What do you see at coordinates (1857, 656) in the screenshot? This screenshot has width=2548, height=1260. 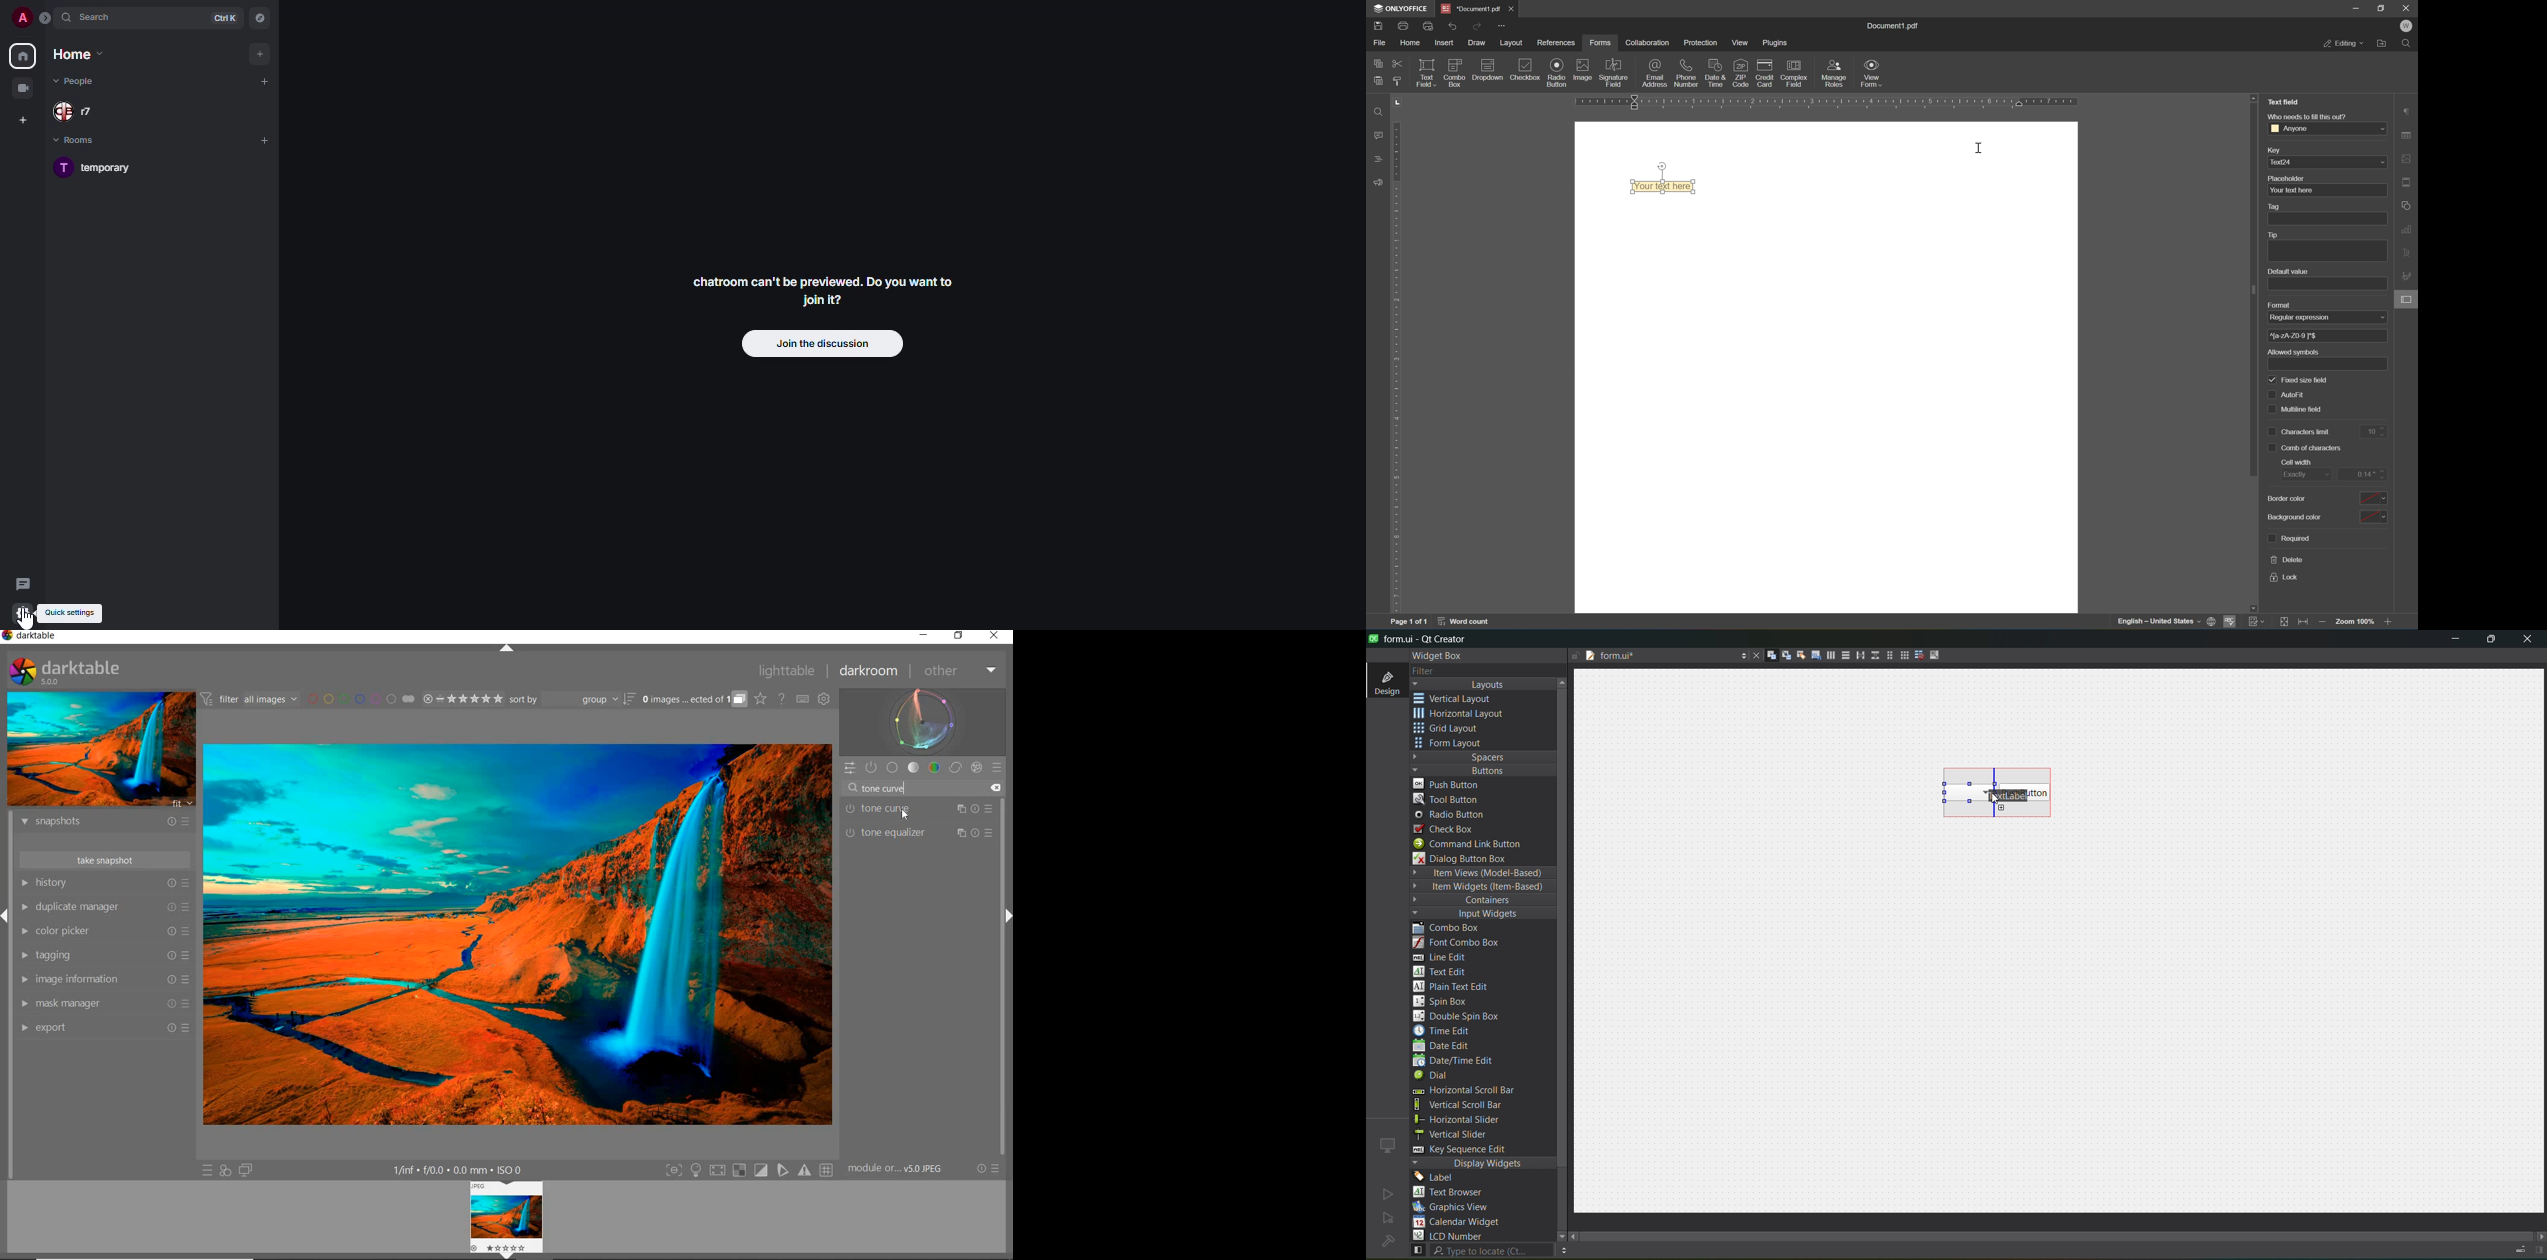 I see `horizontal splitter` at bounding box center [1857, 656].